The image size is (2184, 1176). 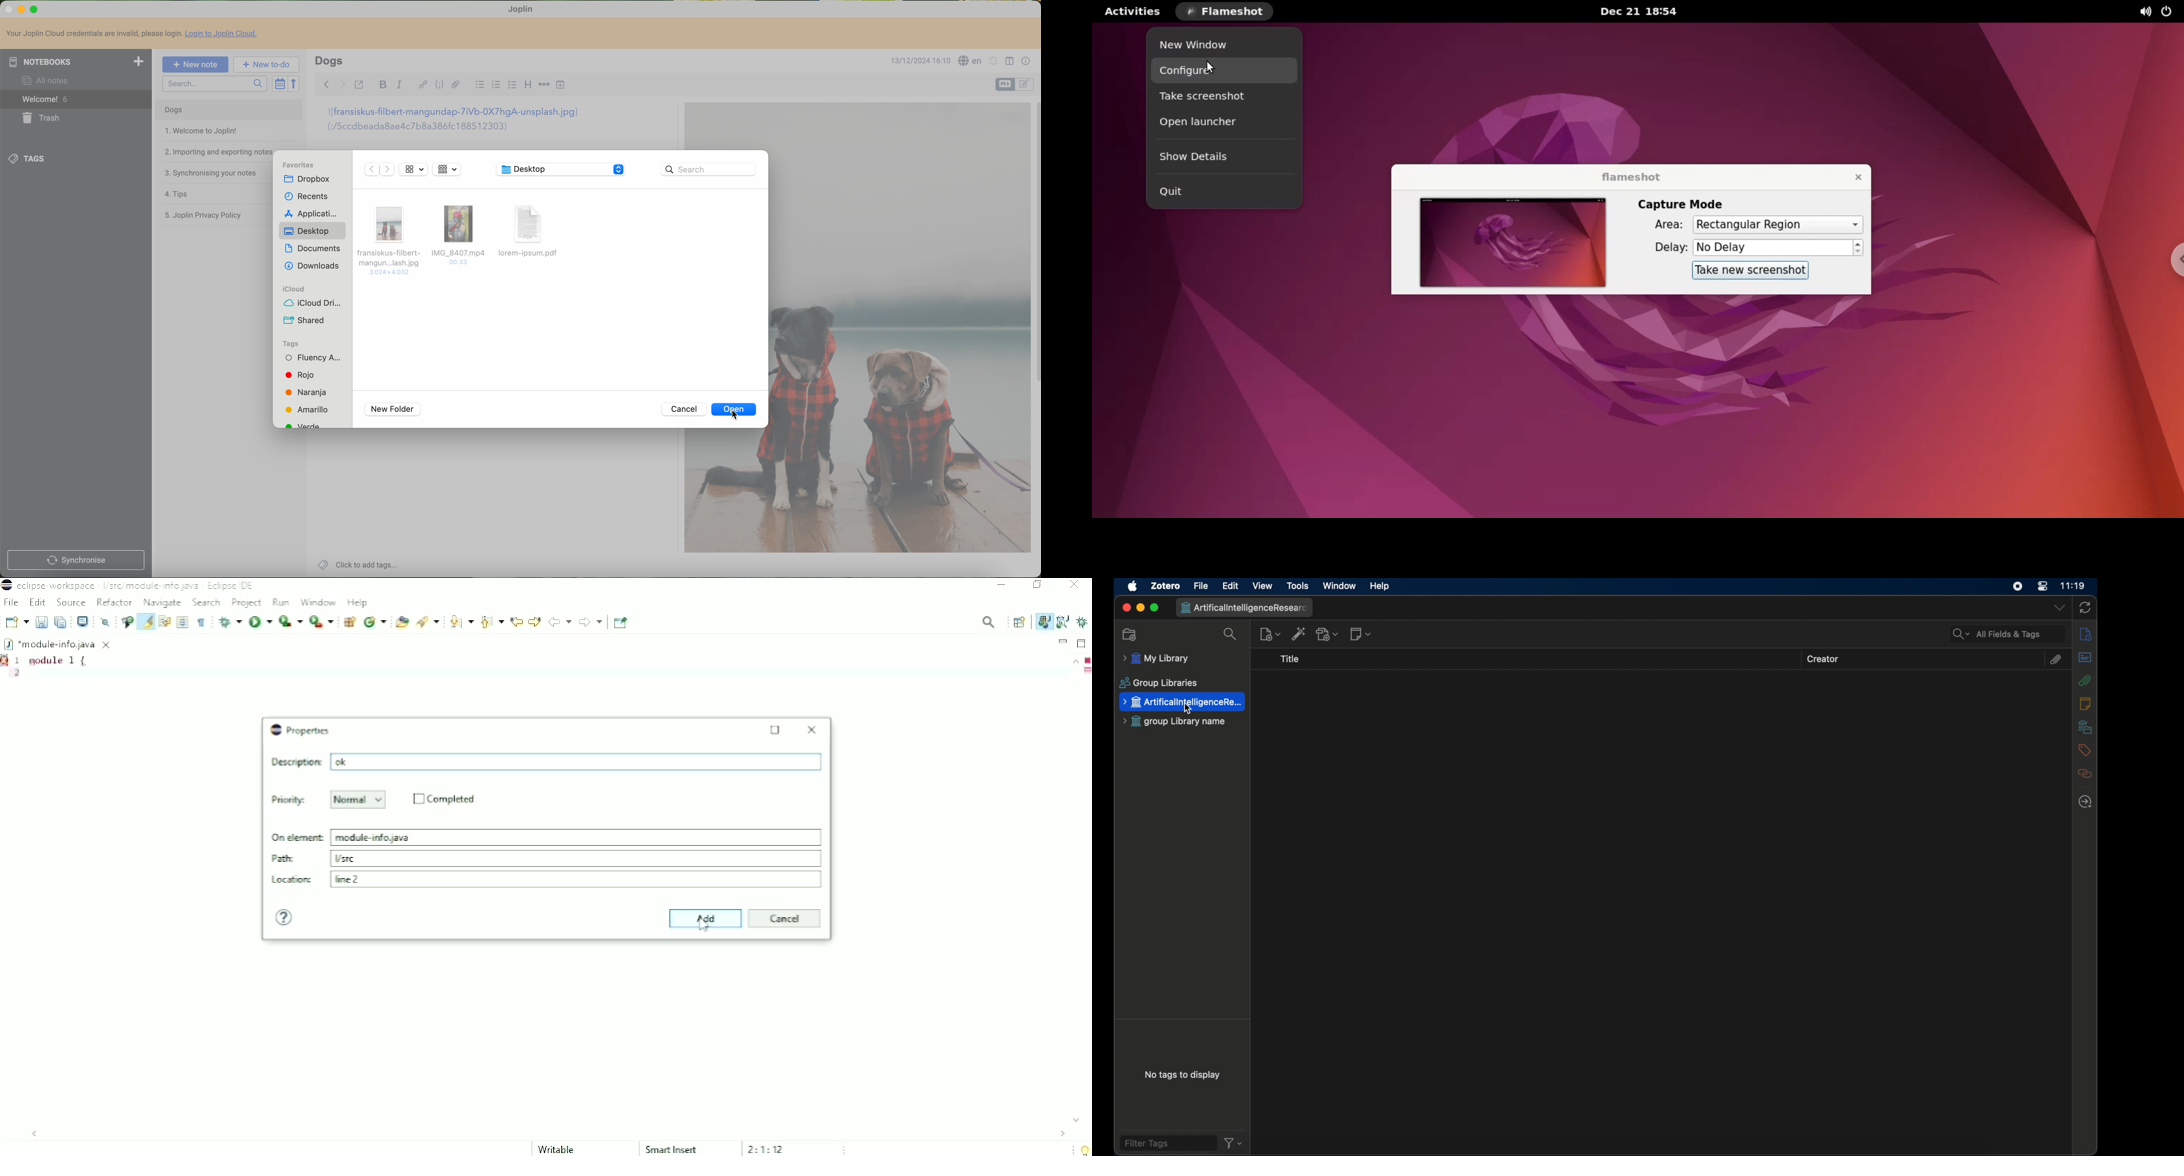 What do you see at coordinates (458, 233) in the screenshot?
I see `IMG_8407.mp4
00:33` at bounding box center [458, 233].